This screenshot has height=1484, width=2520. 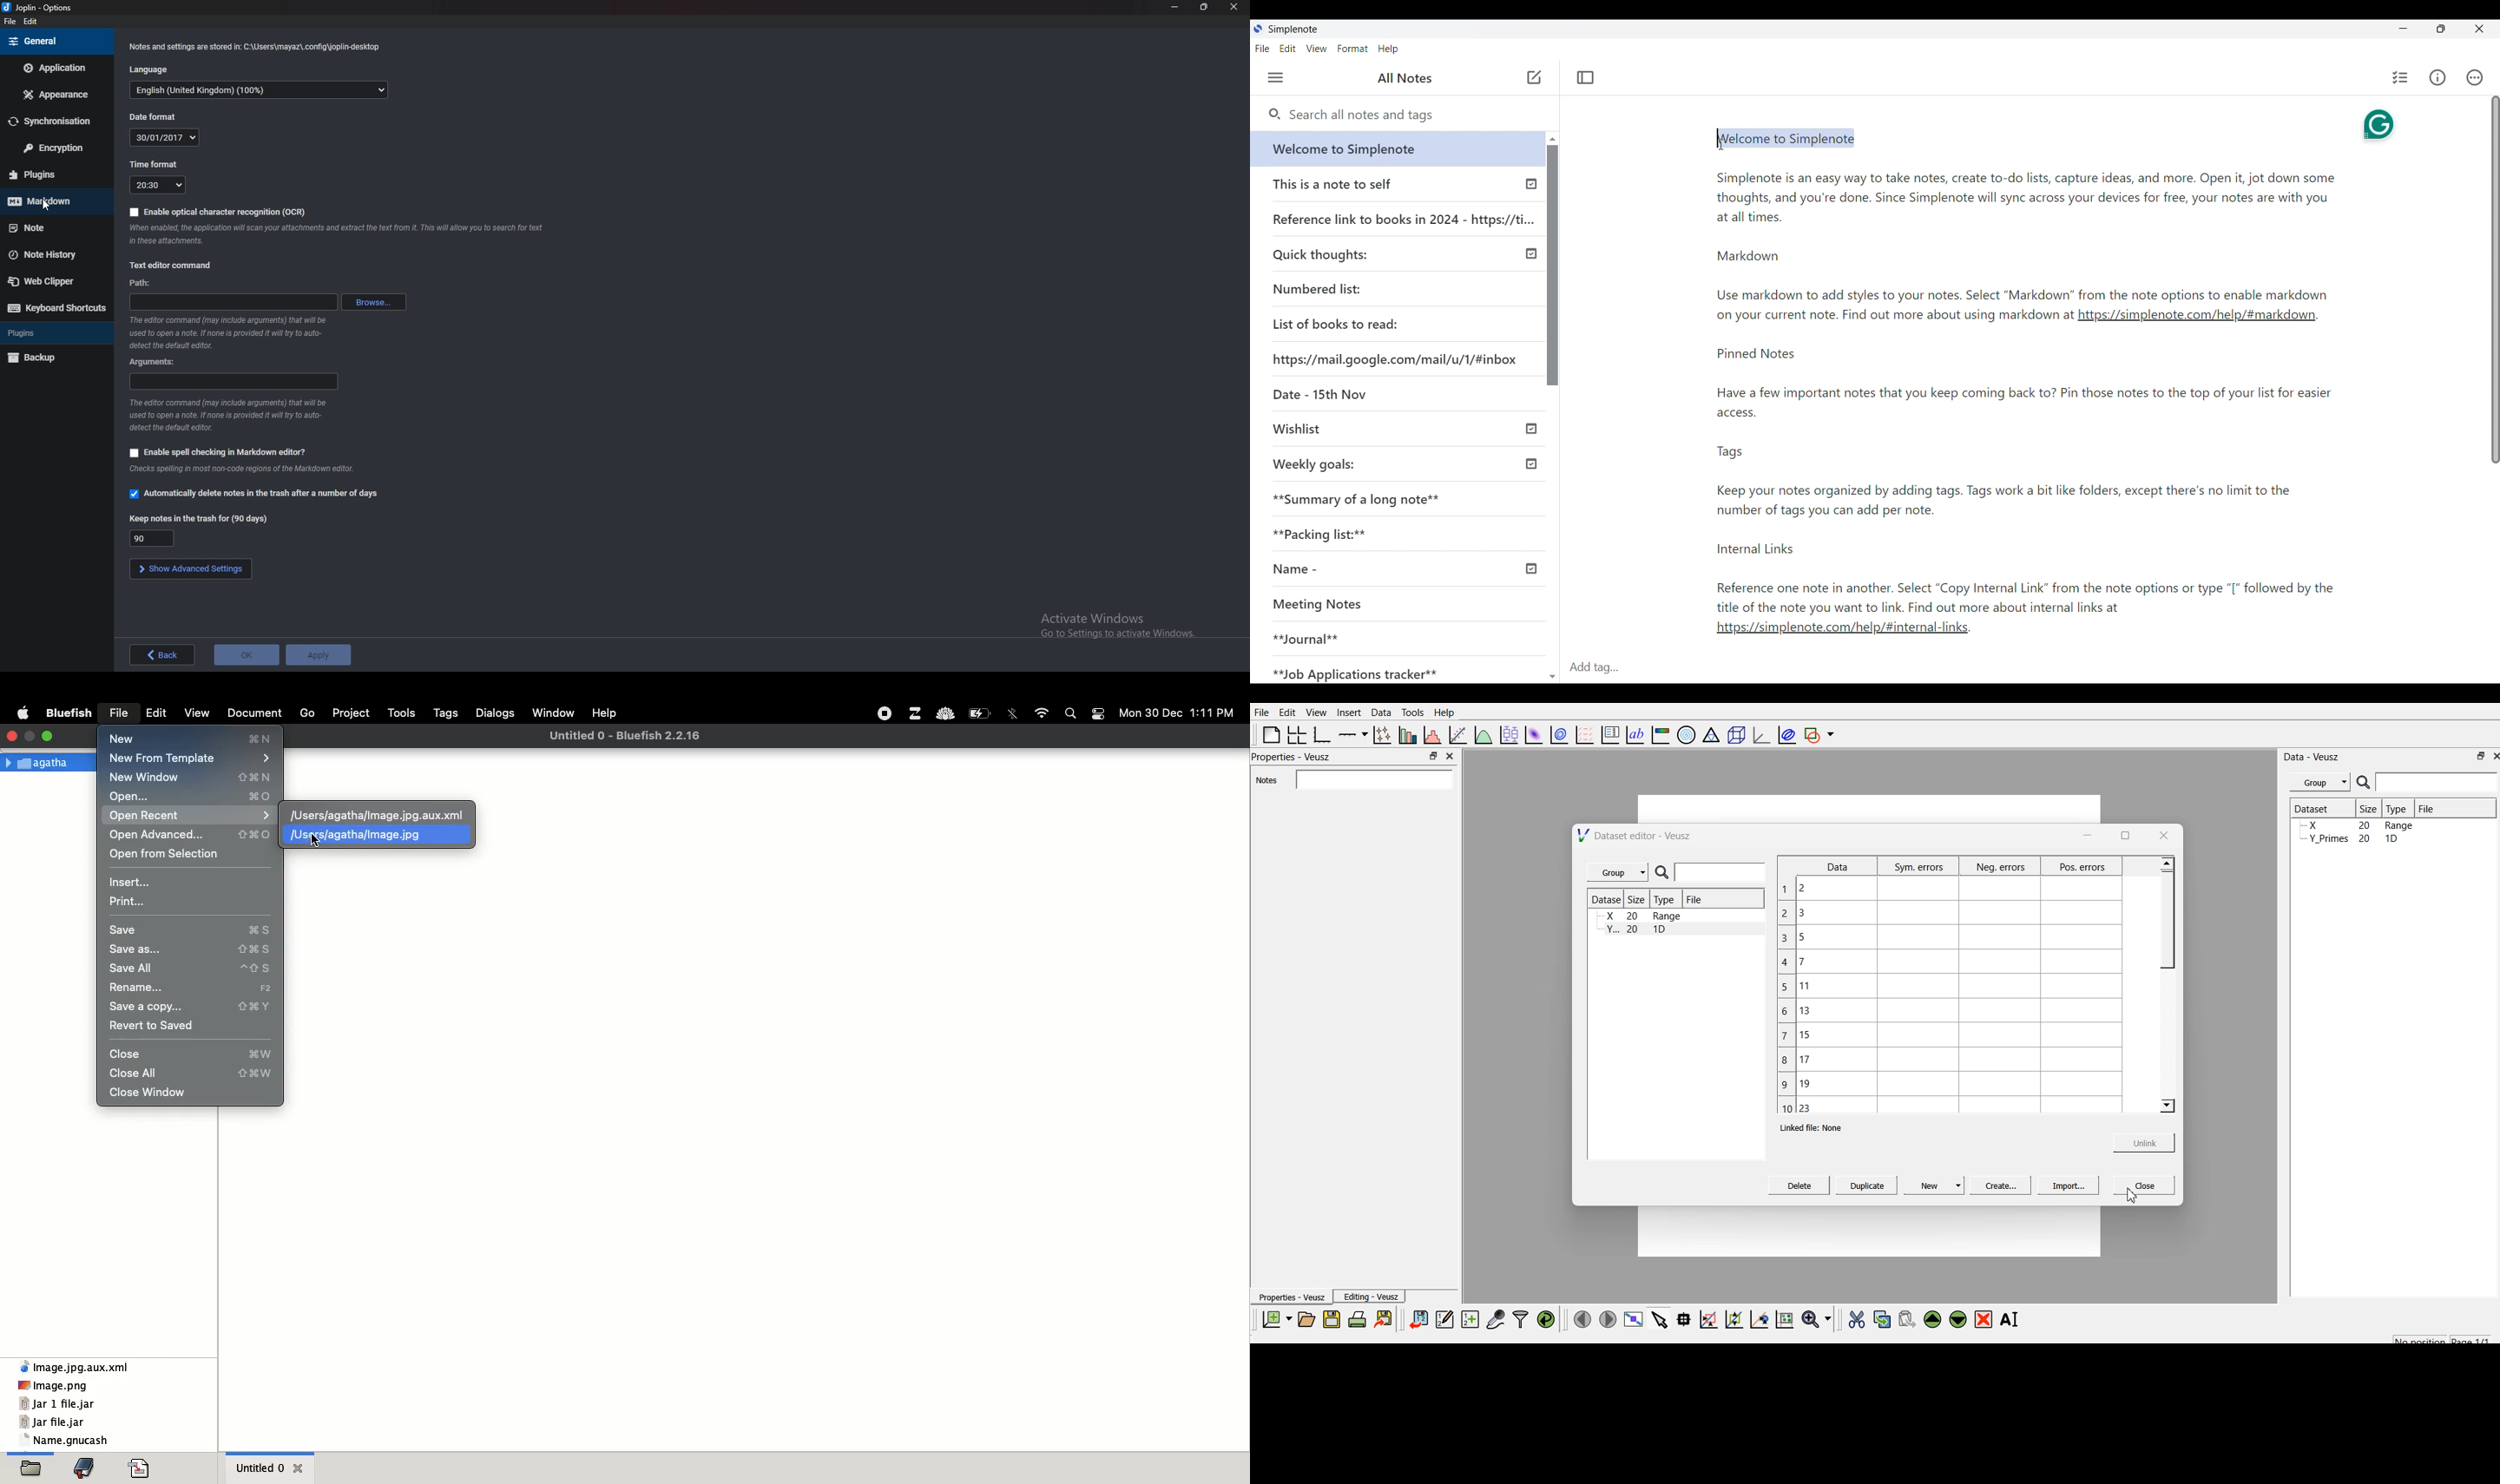 I want to click on Numbered list, so click(x=1316, y=289).